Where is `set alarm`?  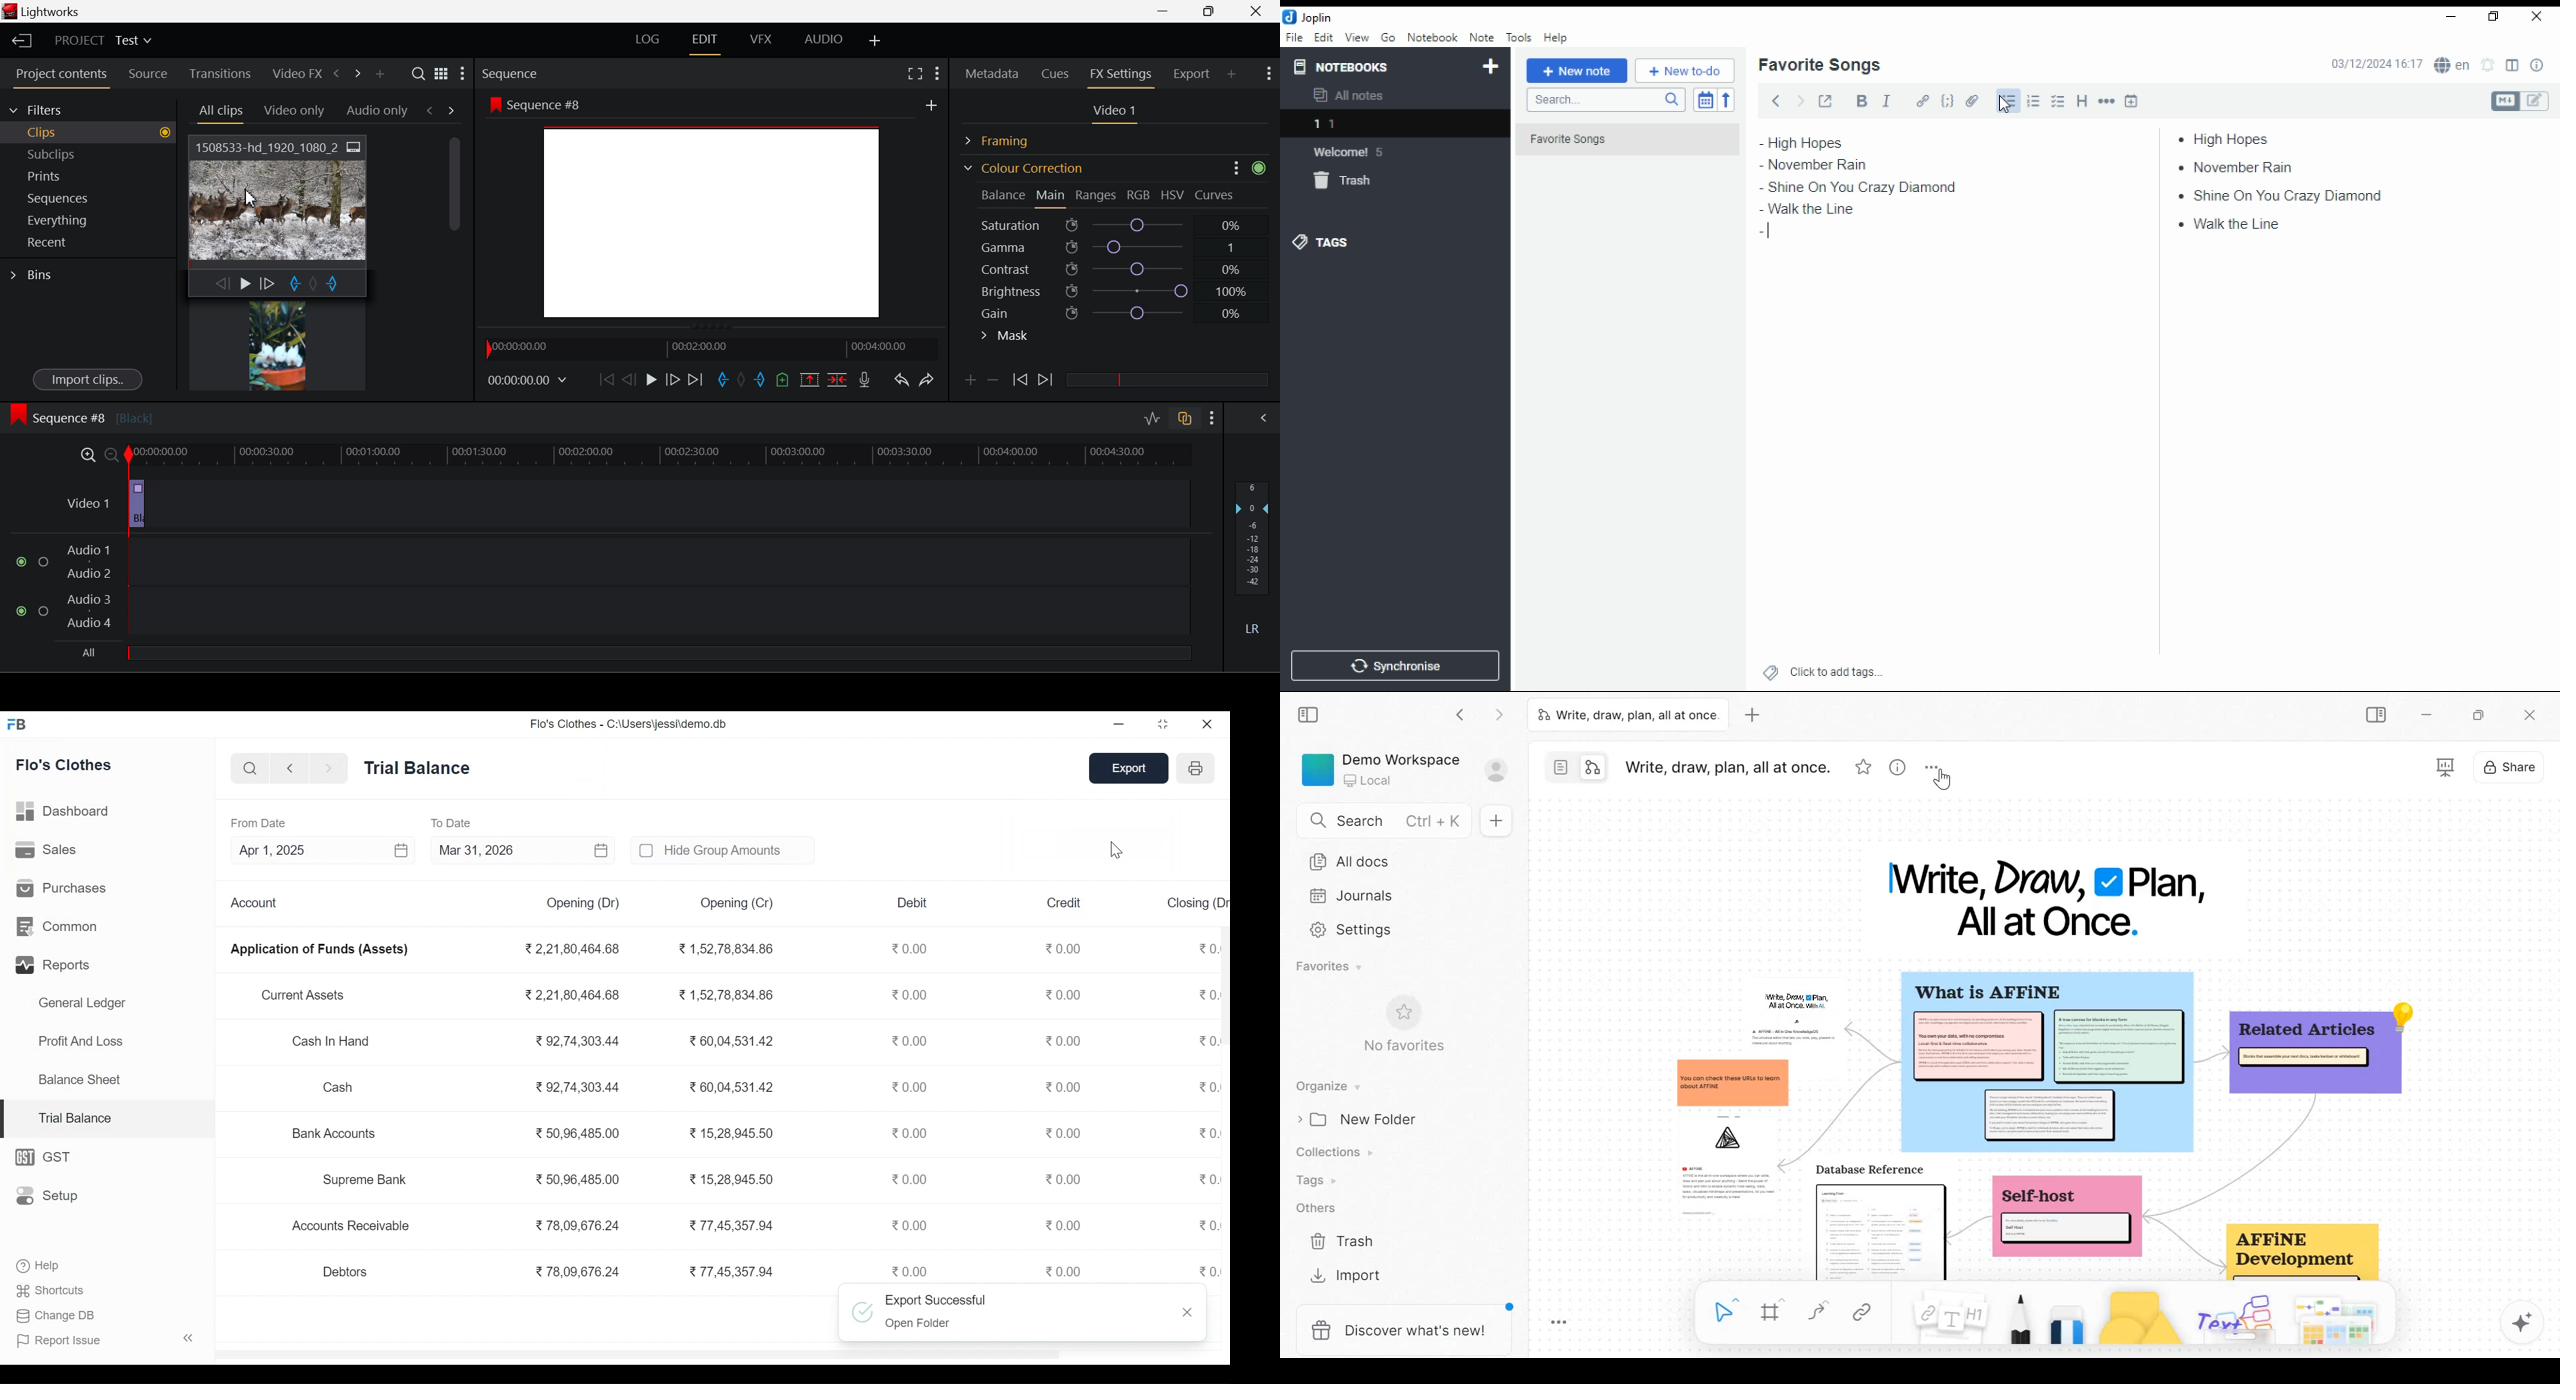 set alarm is located at coordinates (2489, 65).